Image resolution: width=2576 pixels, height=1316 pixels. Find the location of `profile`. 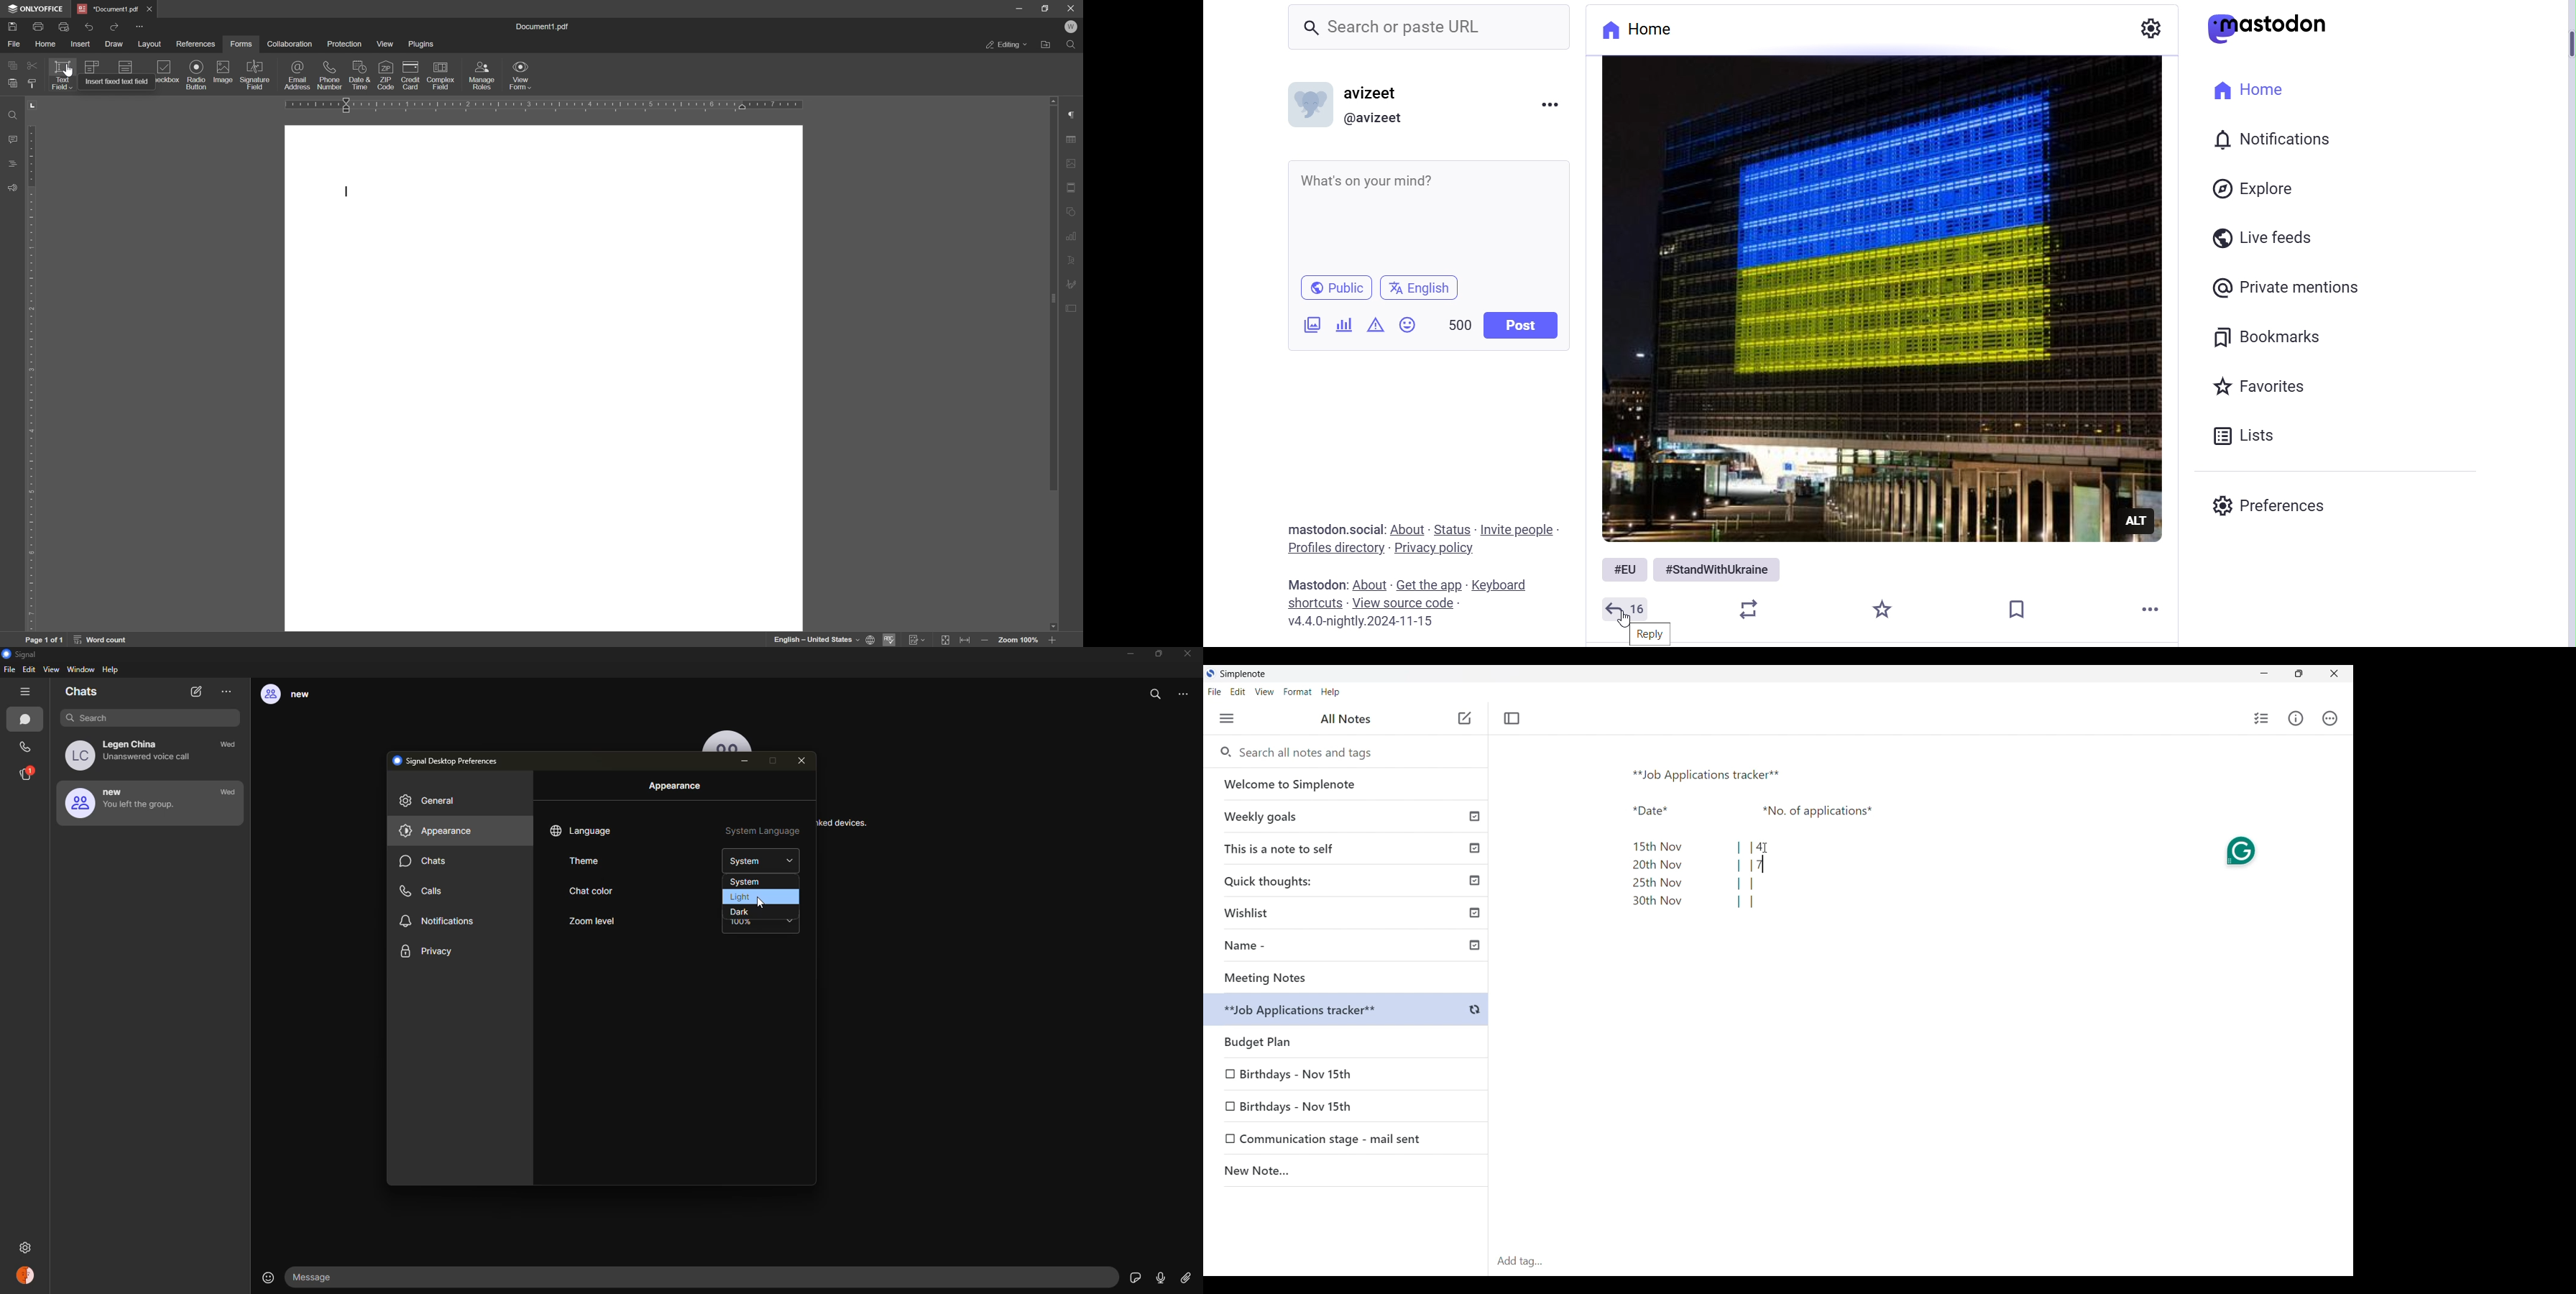

profile is located at coordinates (27, 1277).